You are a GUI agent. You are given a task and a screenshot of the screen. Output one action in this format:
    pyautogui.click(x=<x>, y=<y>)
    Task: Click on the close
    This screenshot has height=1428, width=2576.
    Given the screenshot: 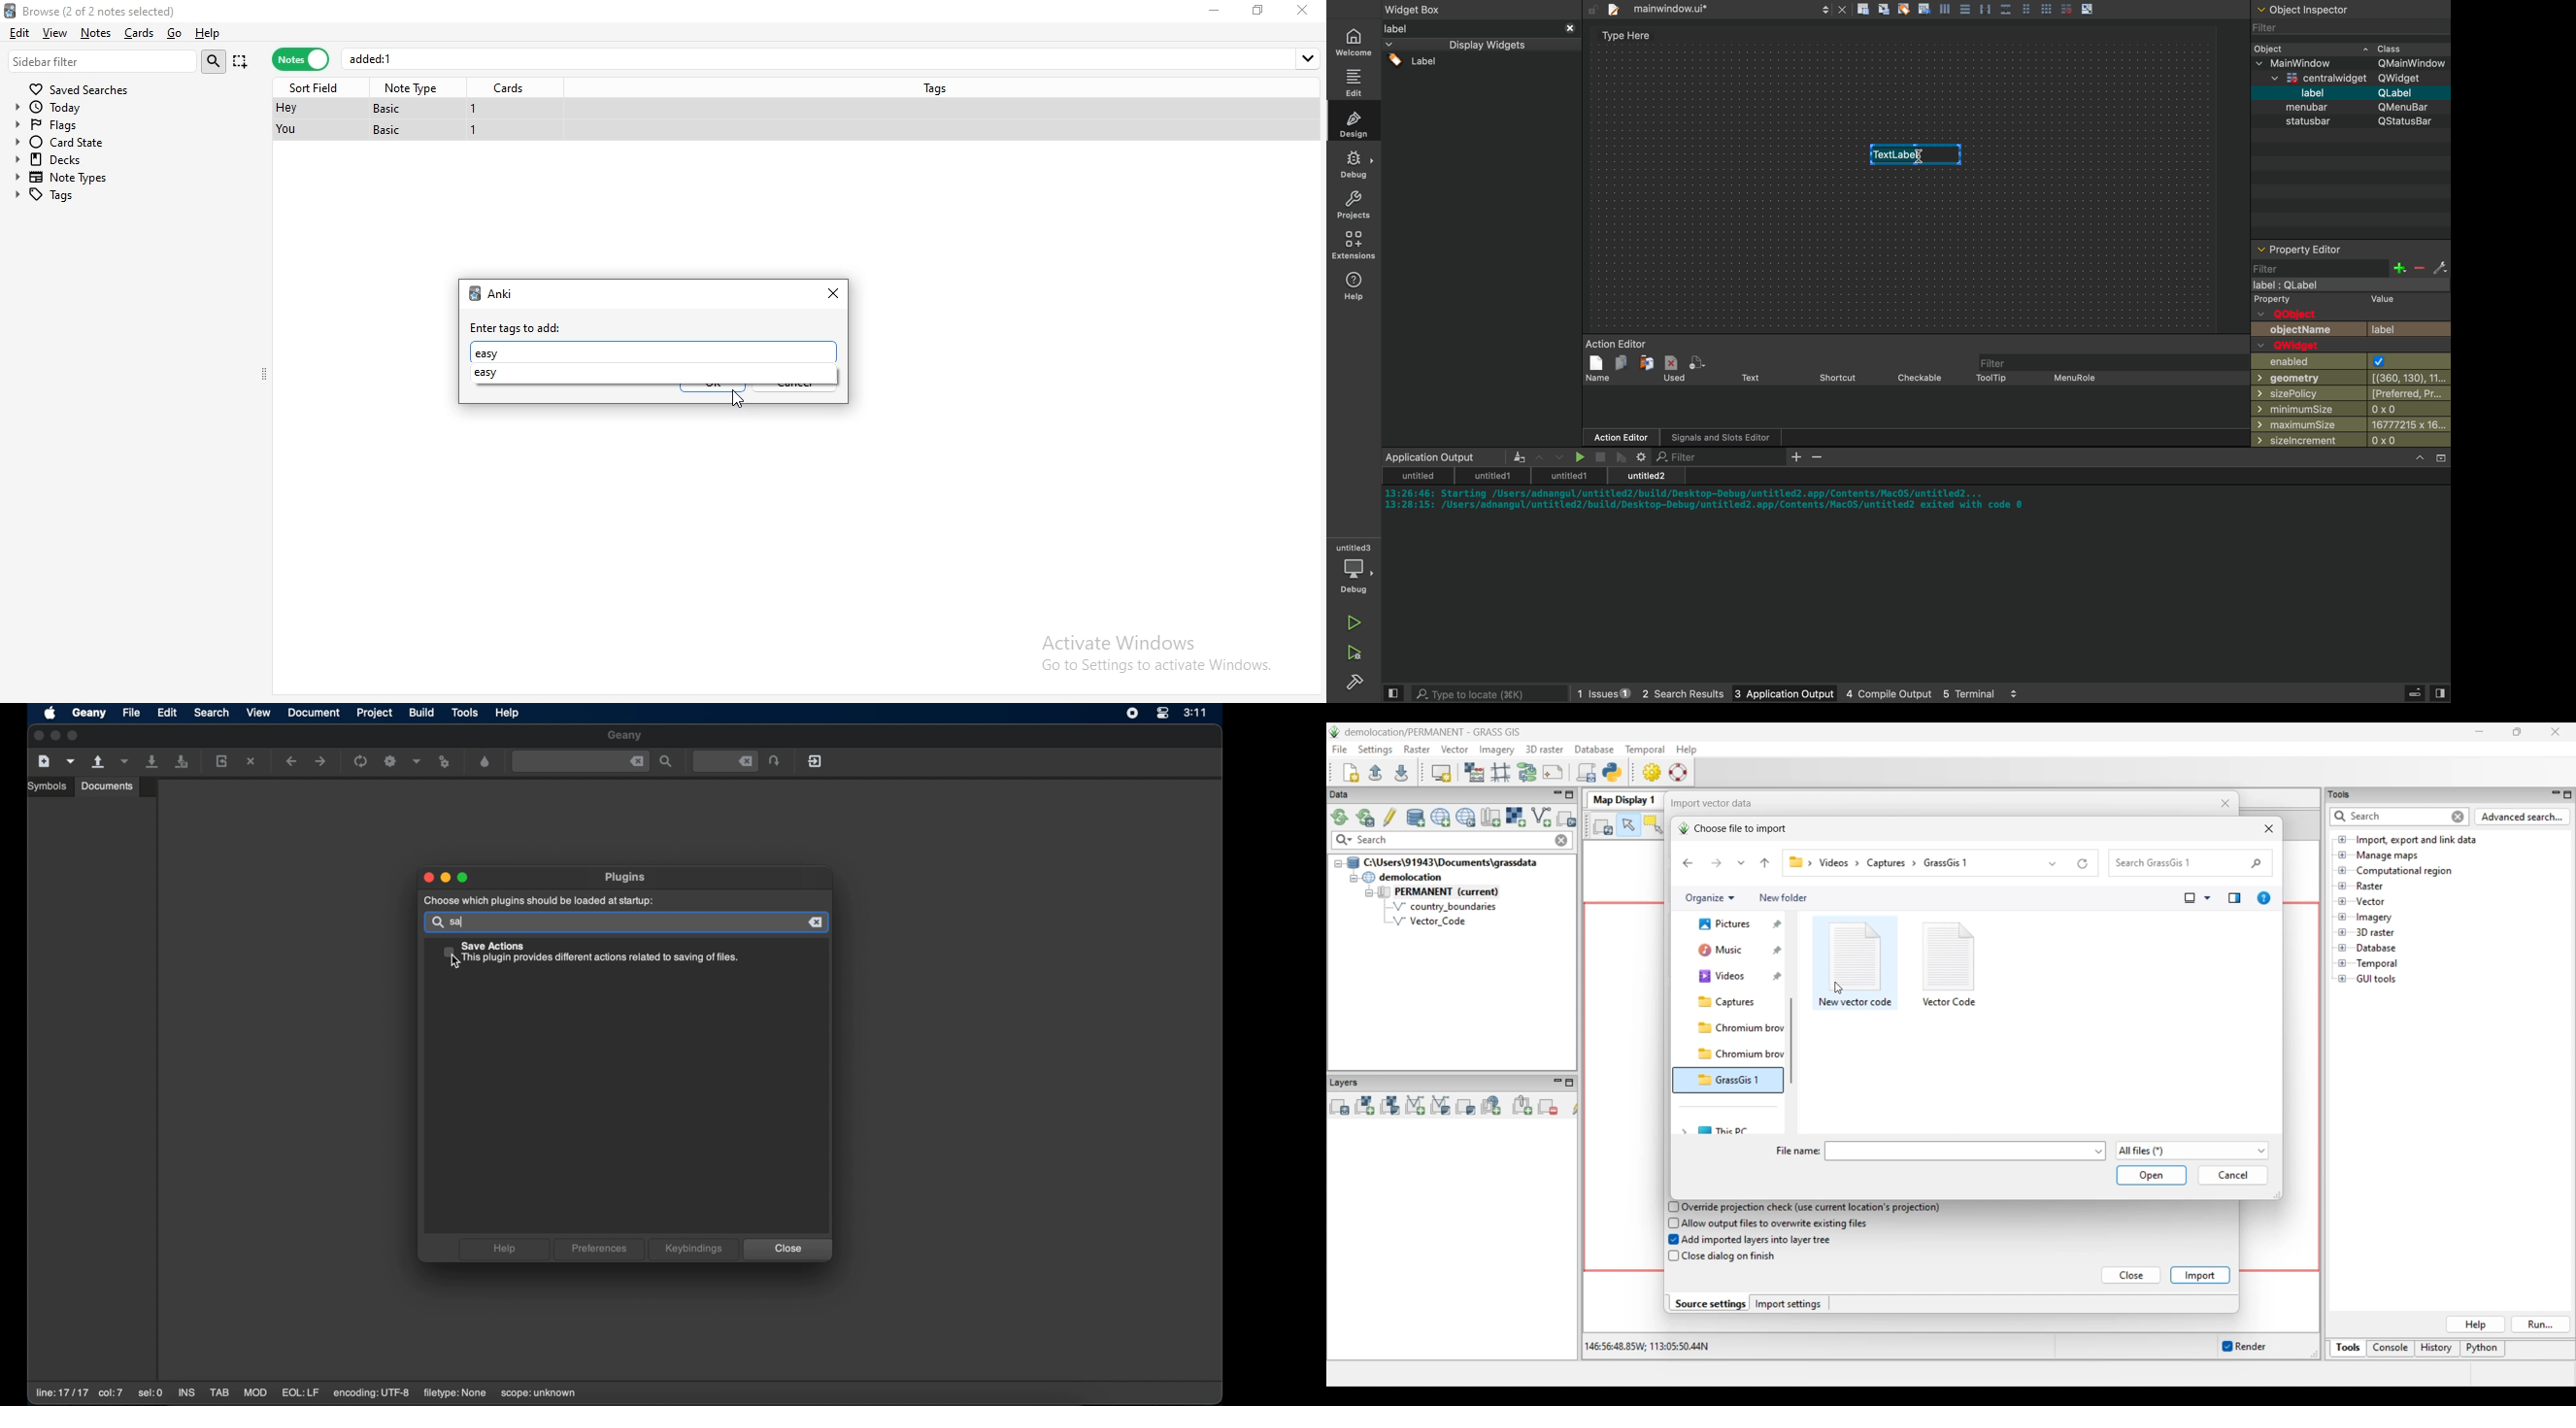 What is the action you would take?
    pyautogui.click(x=817, y=922)
    